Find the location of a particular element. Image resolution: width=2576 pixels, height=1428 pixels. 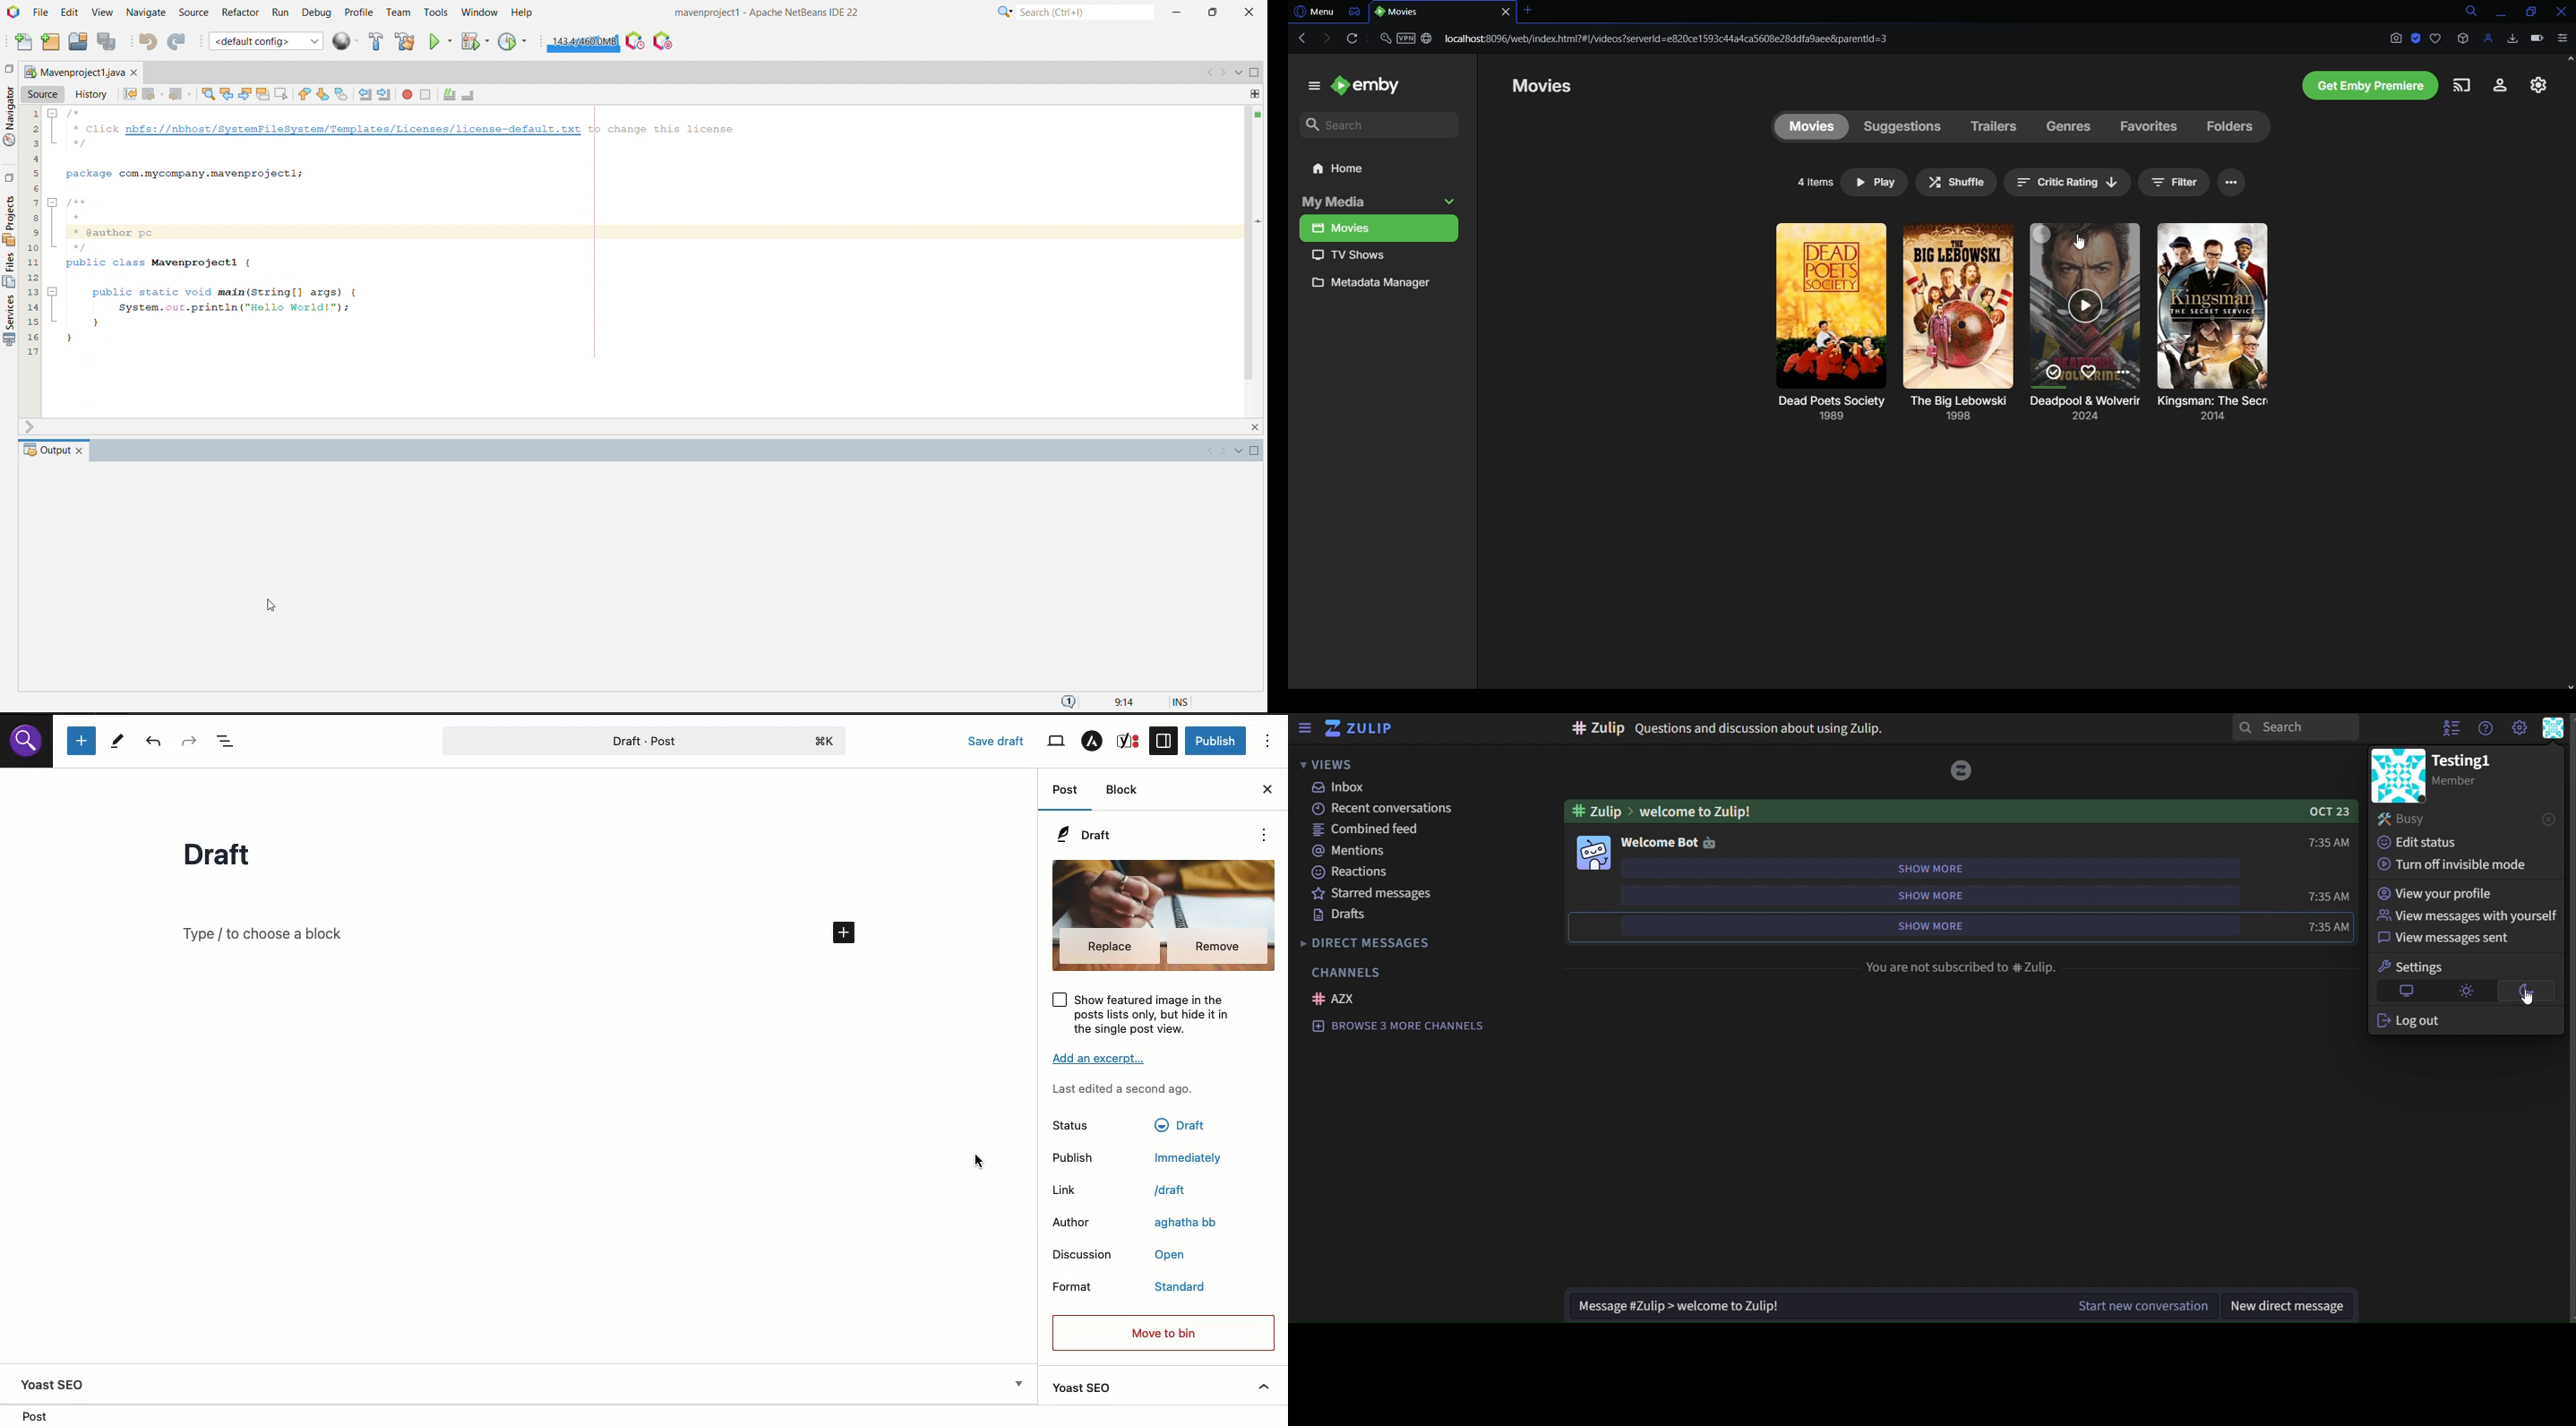

Draft is located at coordinates (1087, 837).